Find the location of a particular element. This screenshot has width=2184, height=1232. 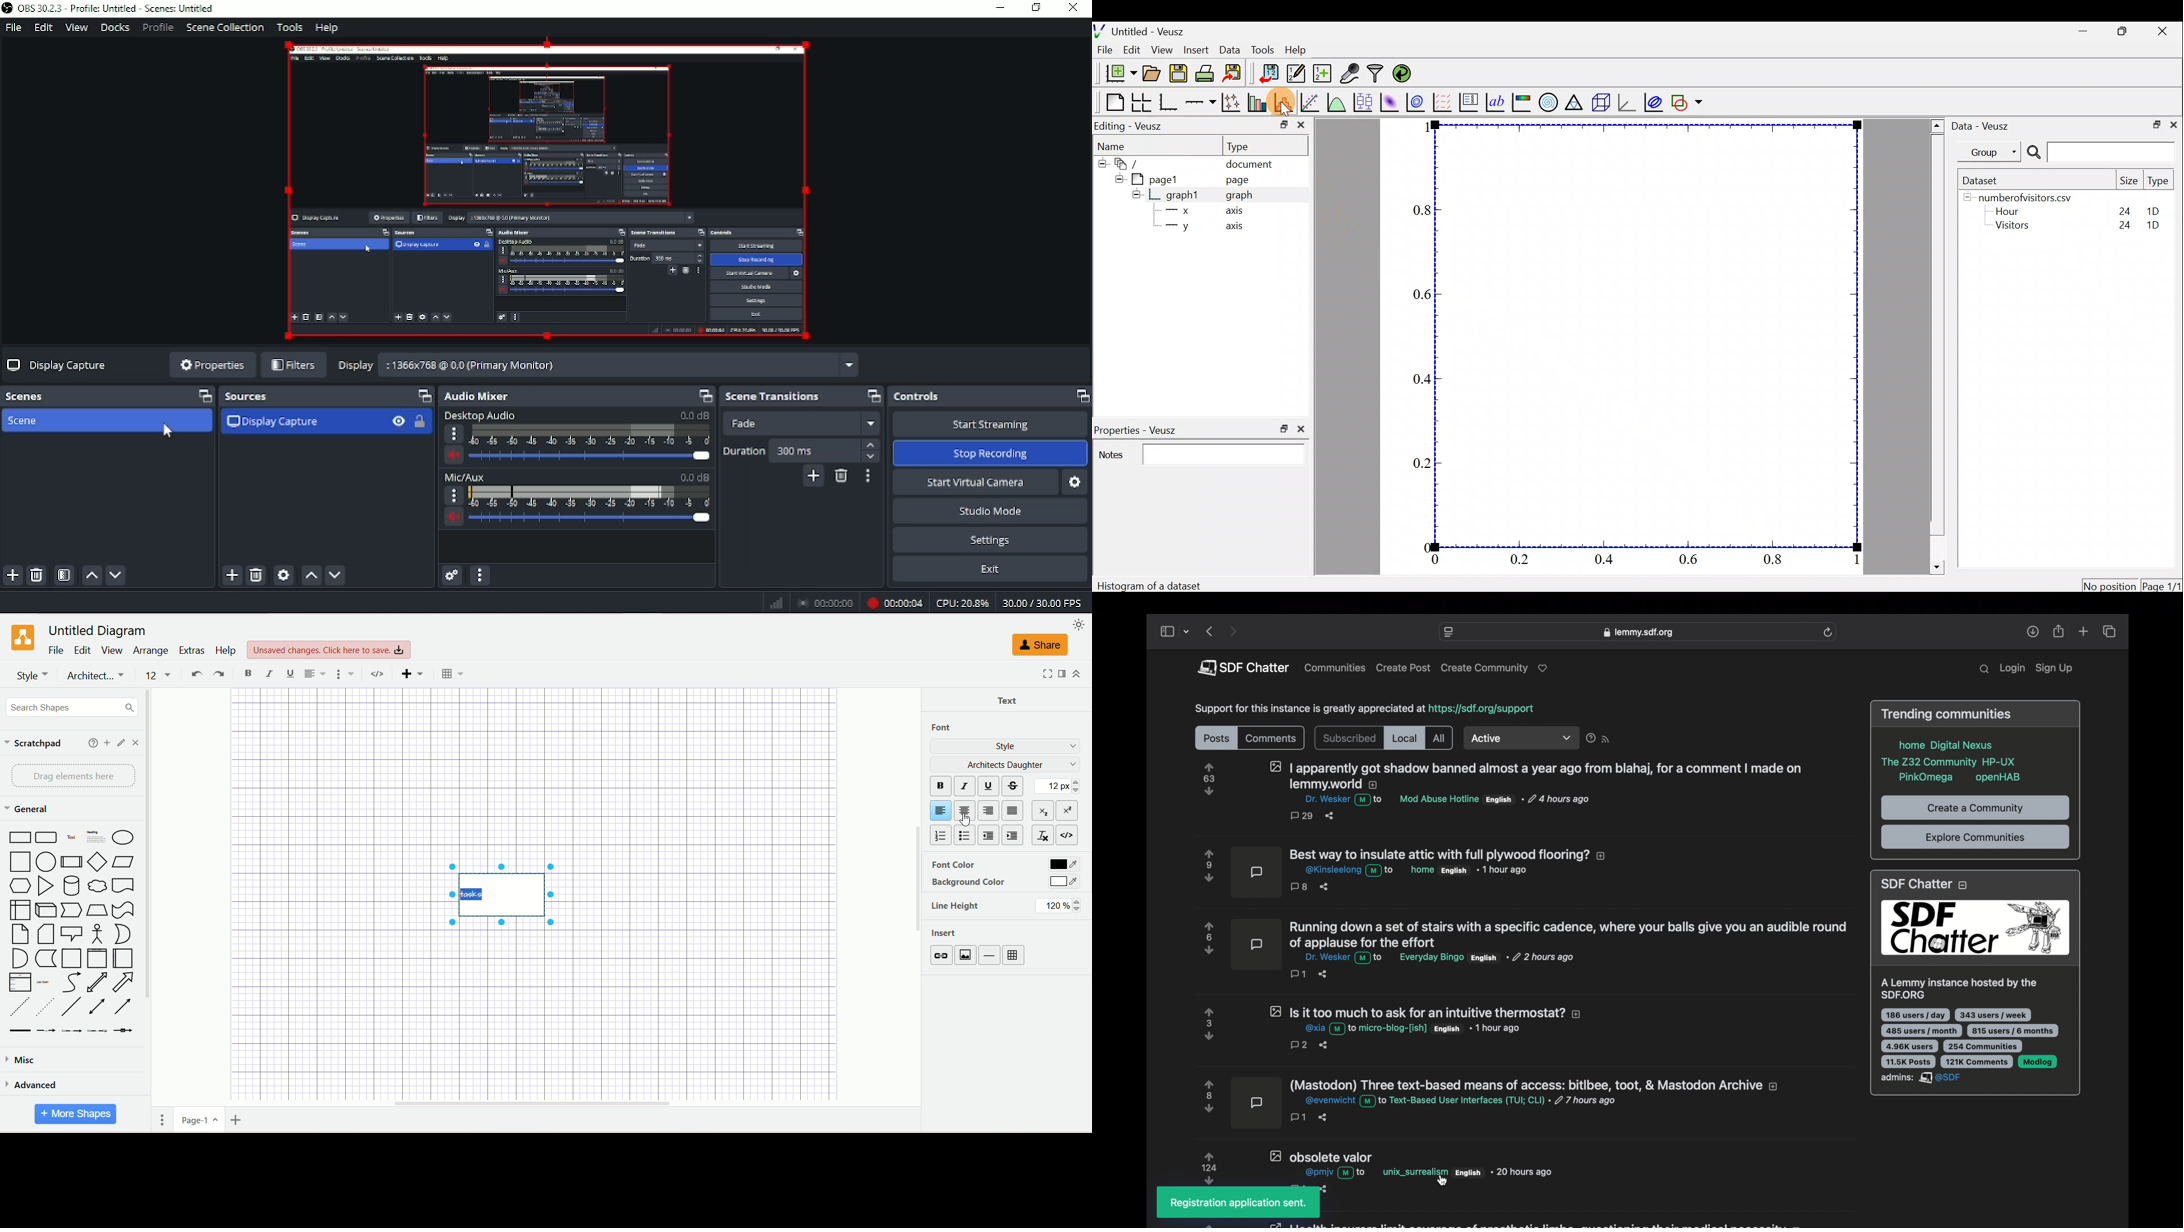

general is located at coordinates (30, 810).